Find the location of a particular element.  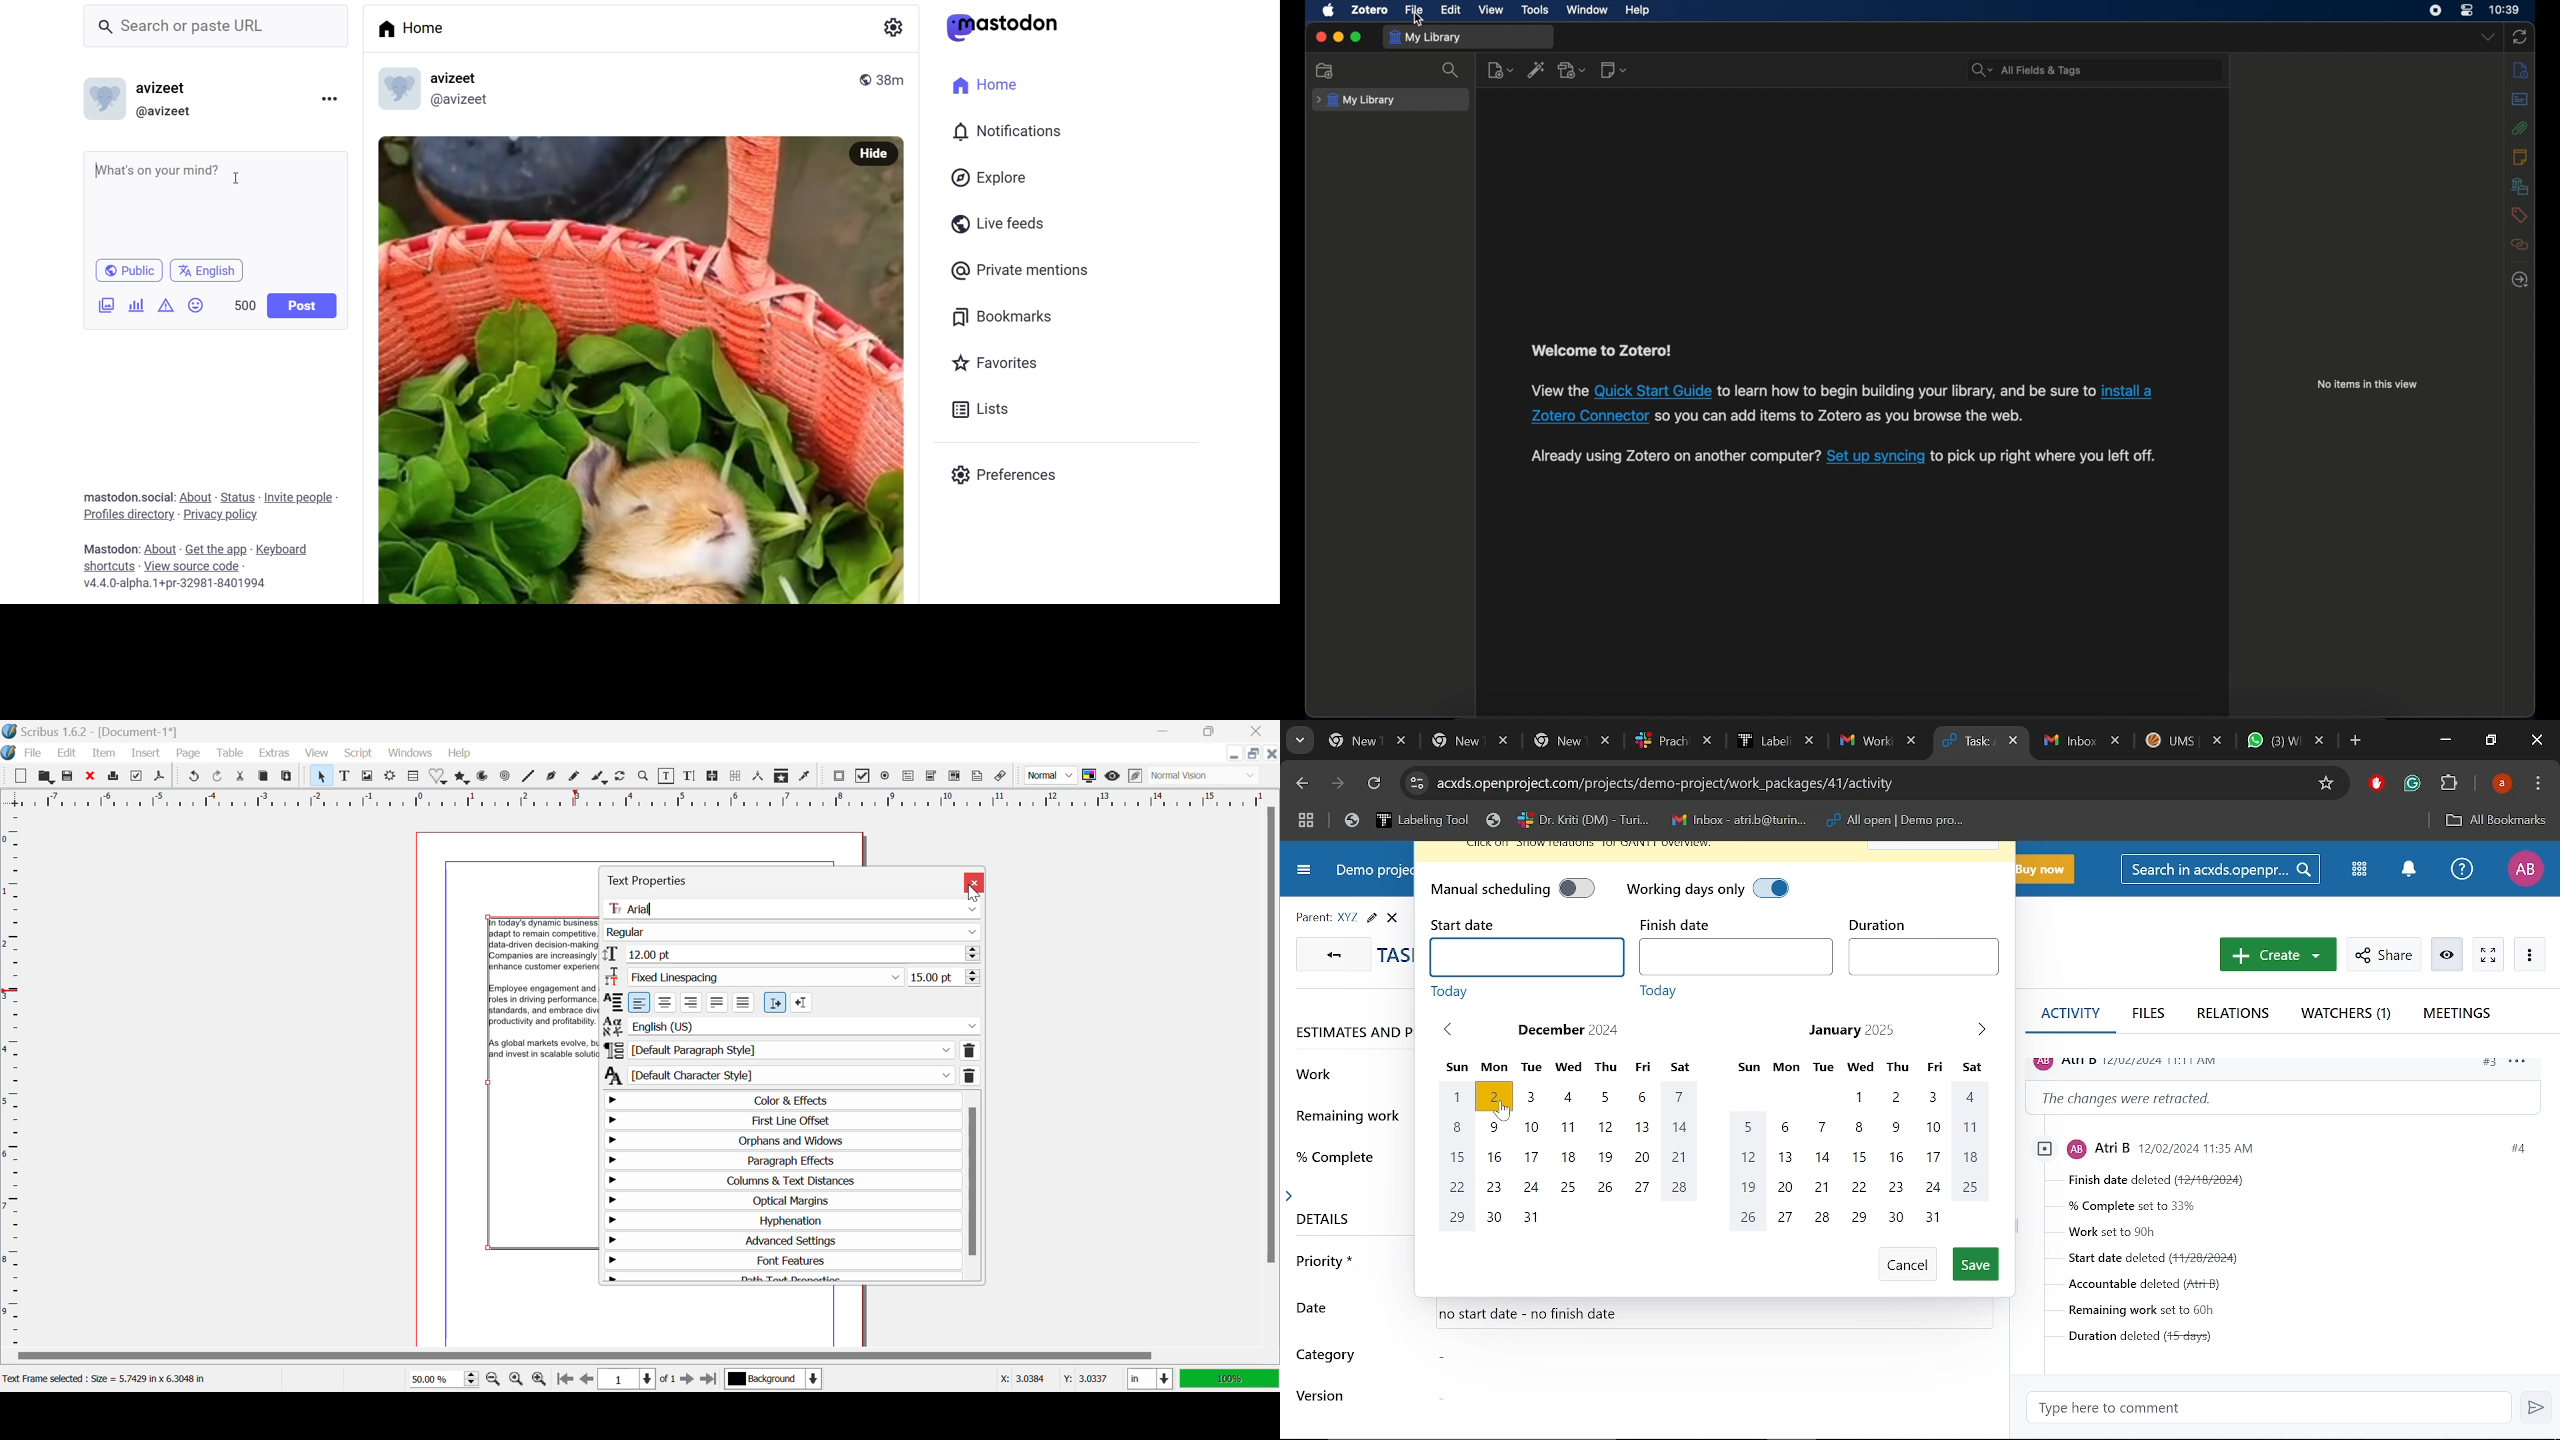

Zoom 50% is located at coordinates (443, 1377).